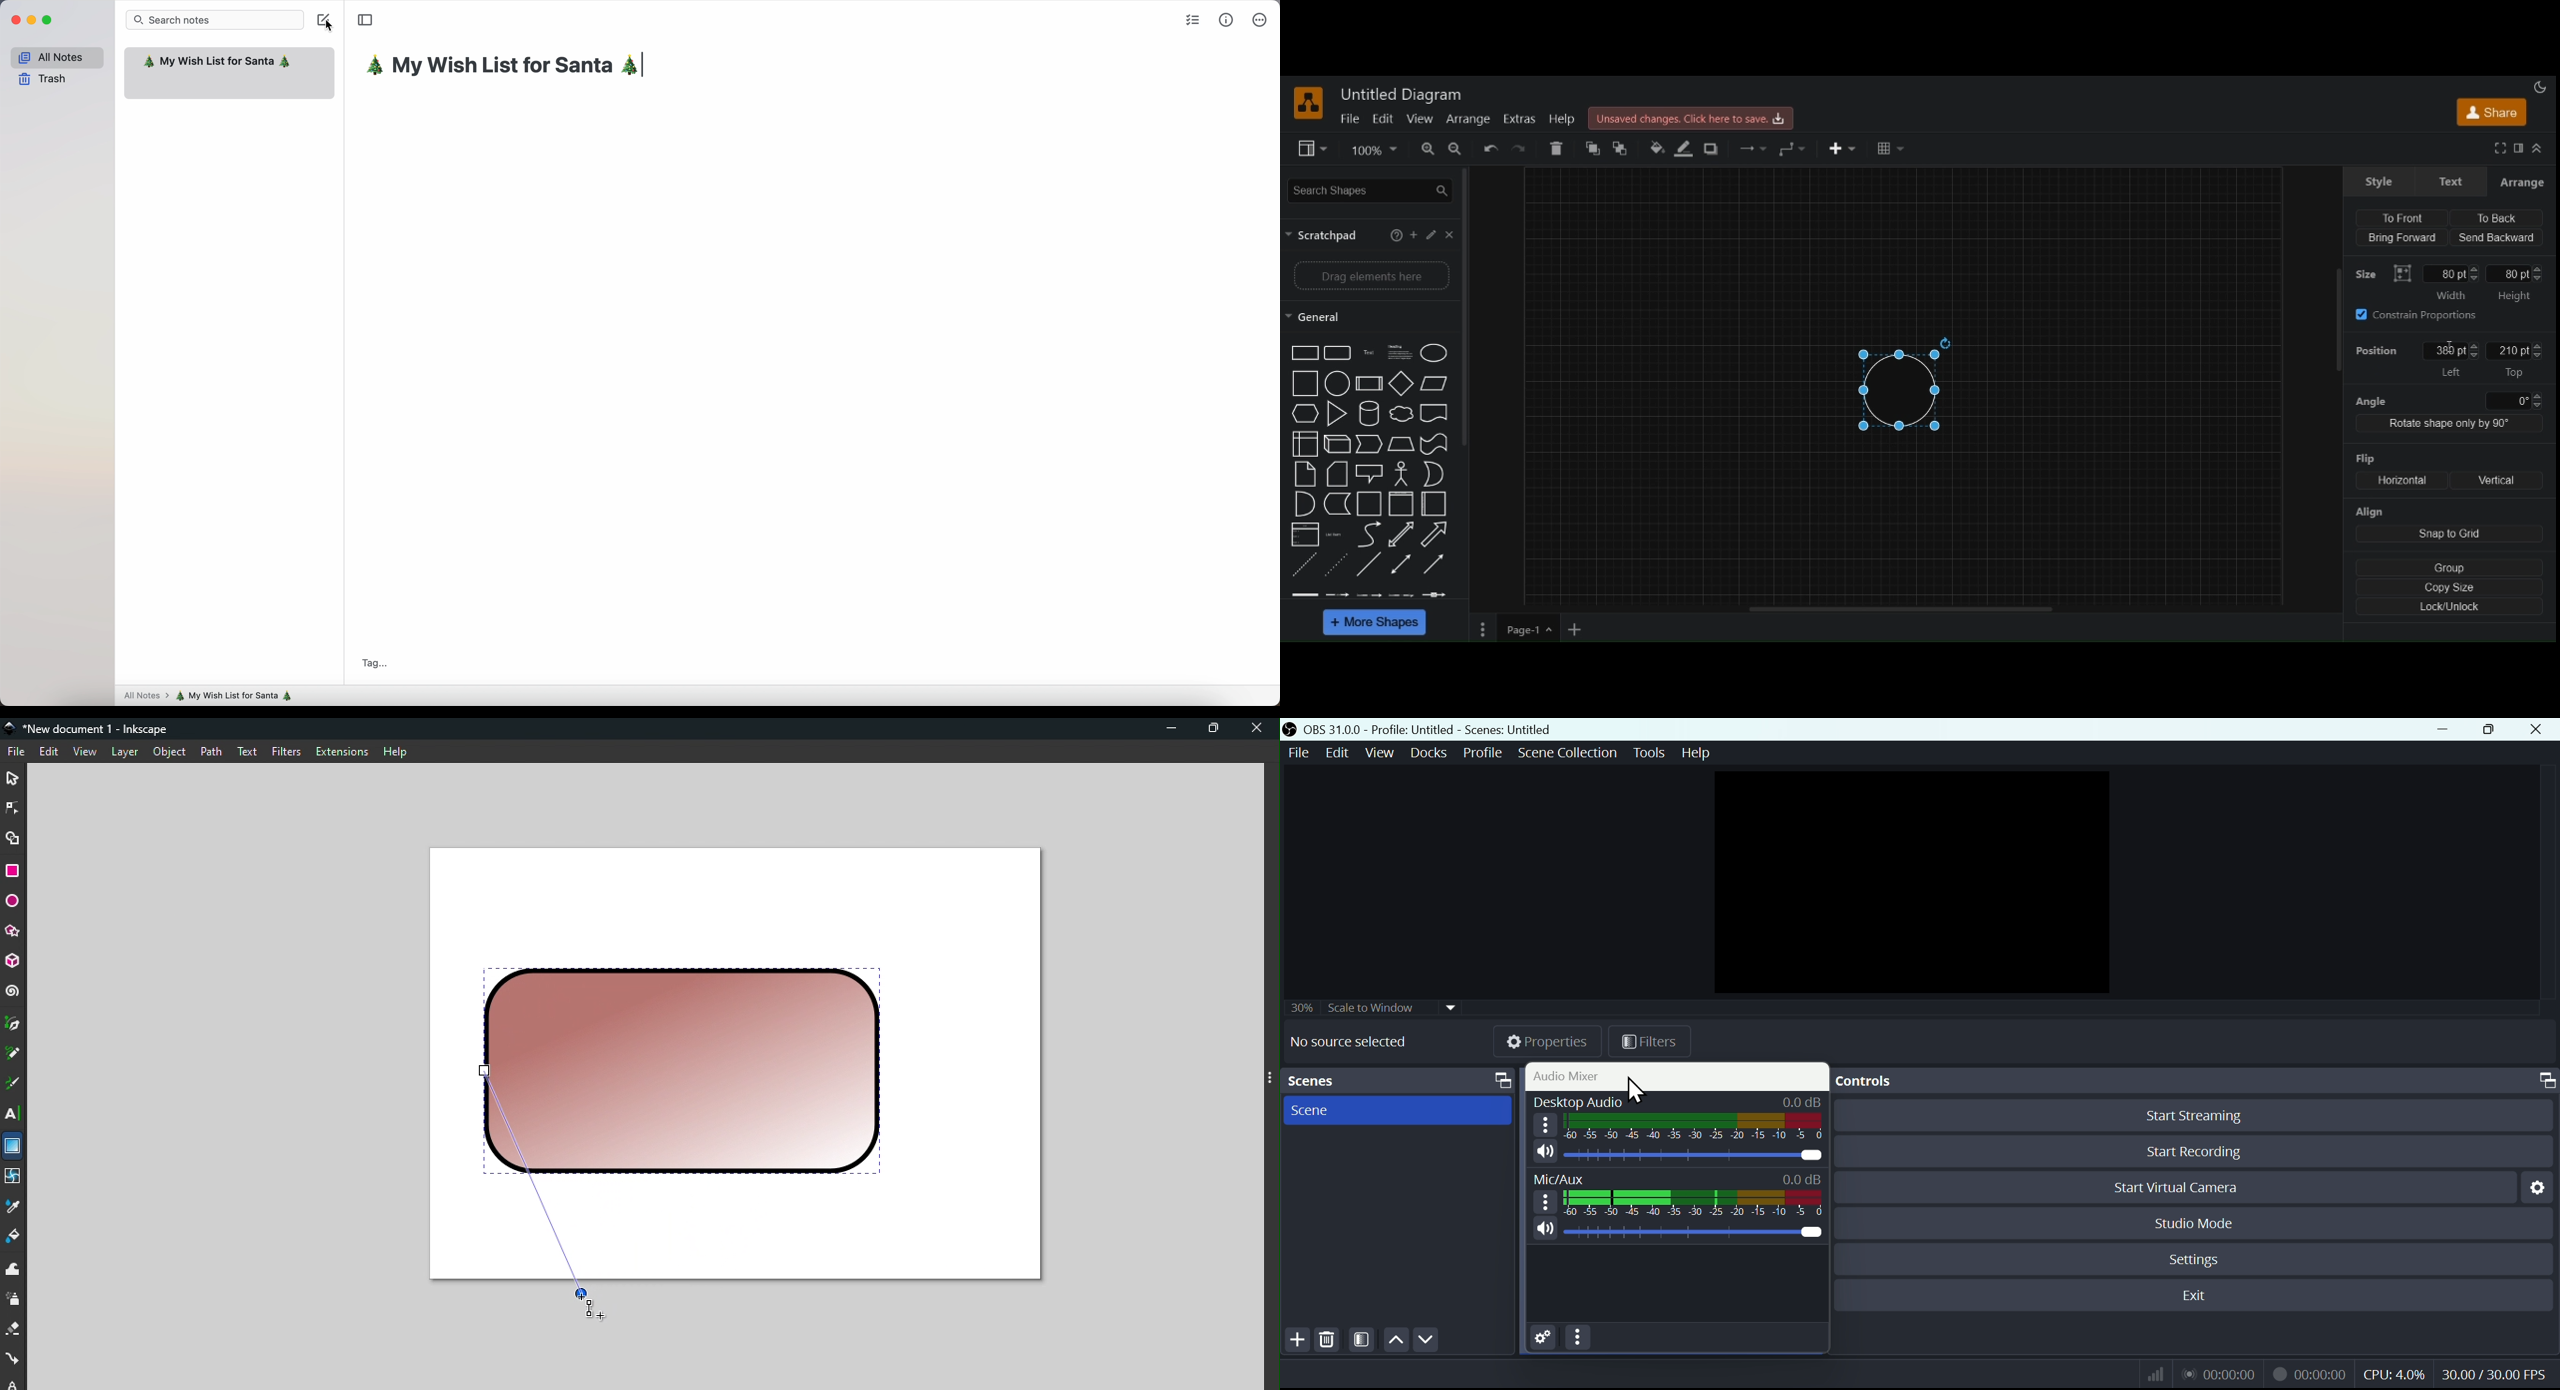  What do you see at coordinates (1845, 149) in the screenshot?
I see `insert` at bounding box center [1845, 149].